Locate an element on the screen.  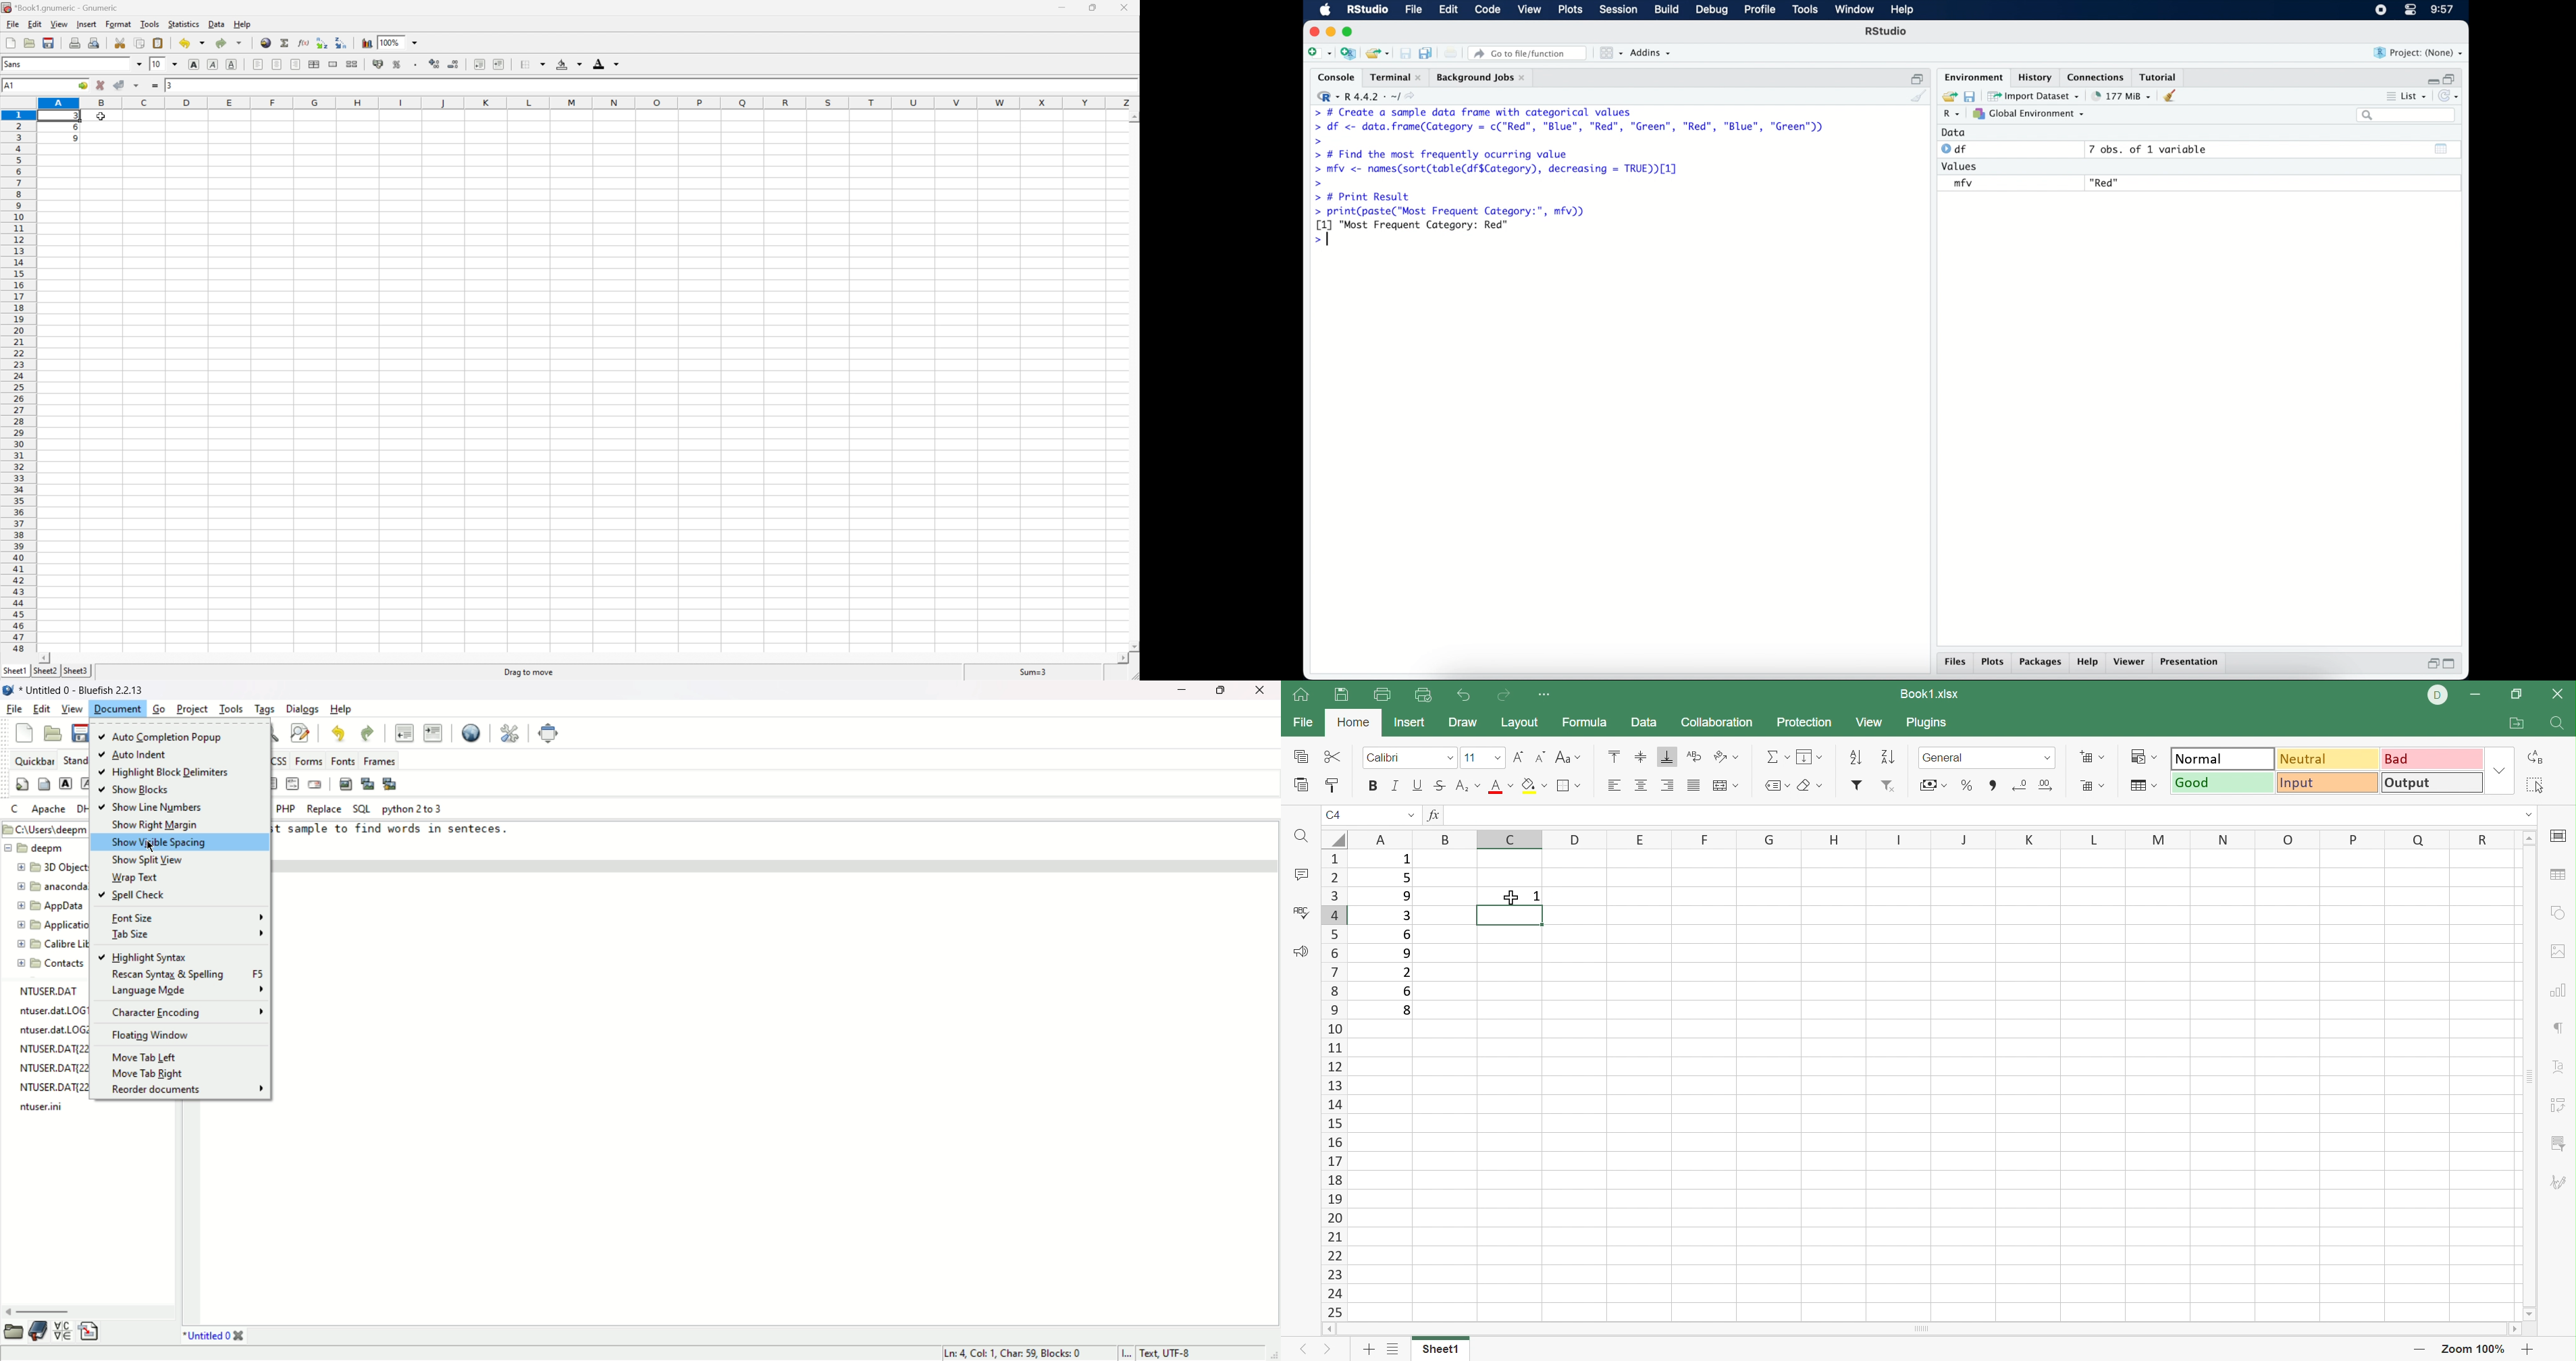
Feedback & Support is located at coordinates (1300, 951).